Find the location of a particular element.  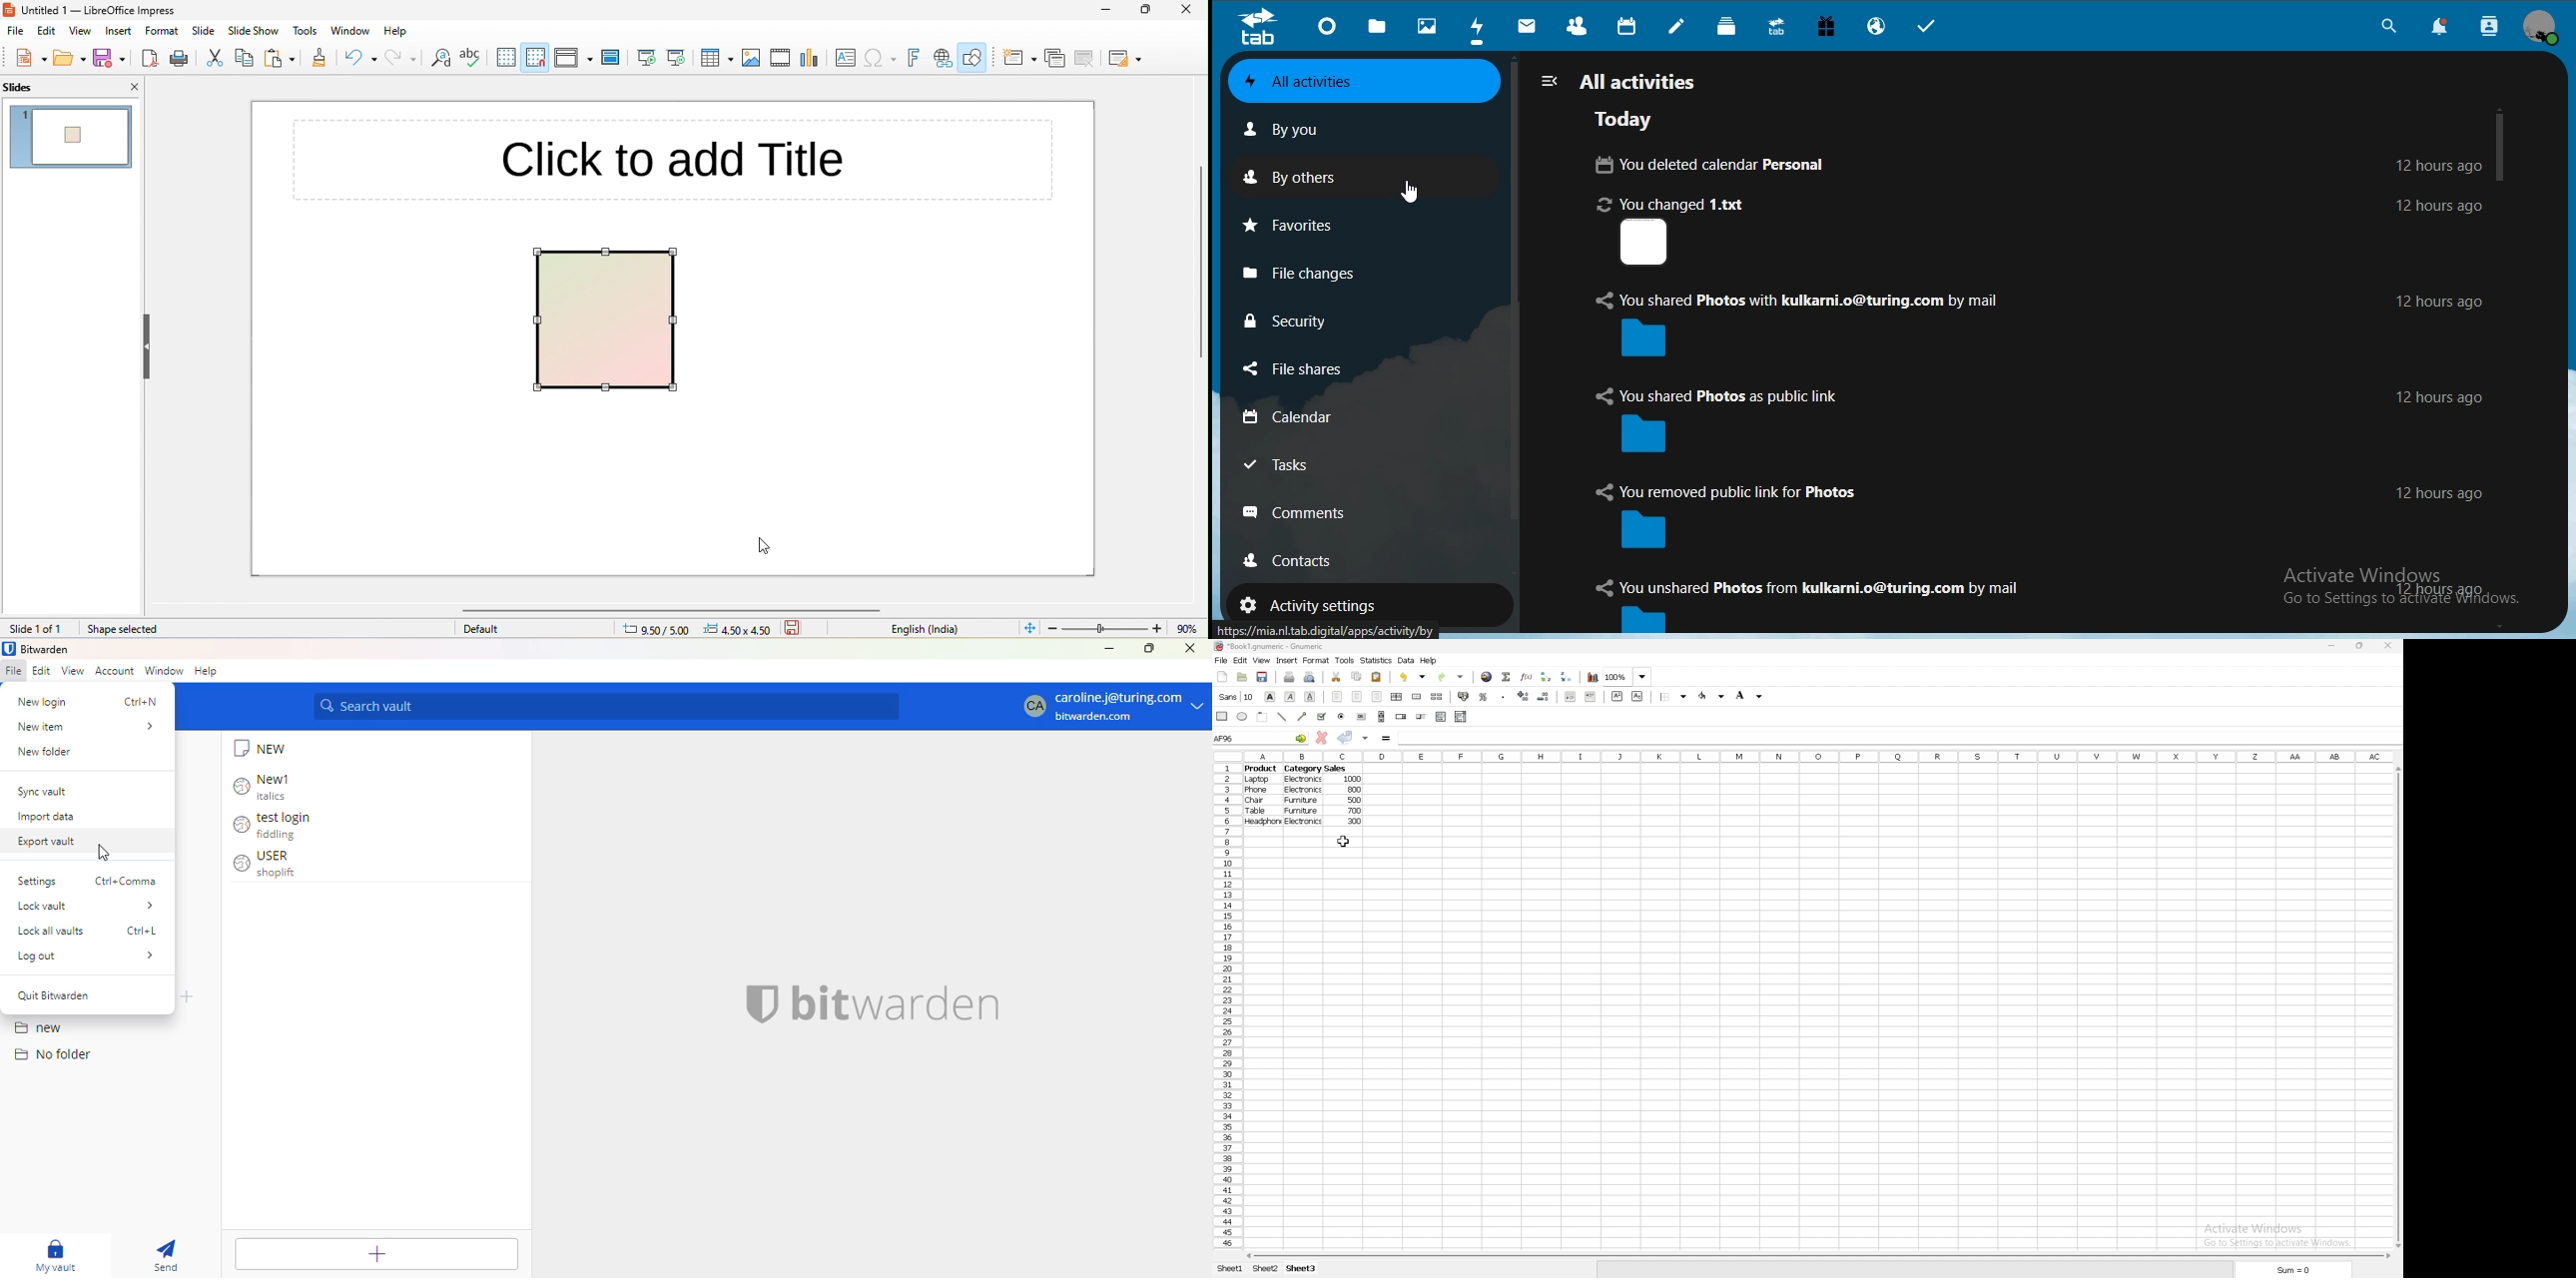

image is located at coordinates (752, 58).